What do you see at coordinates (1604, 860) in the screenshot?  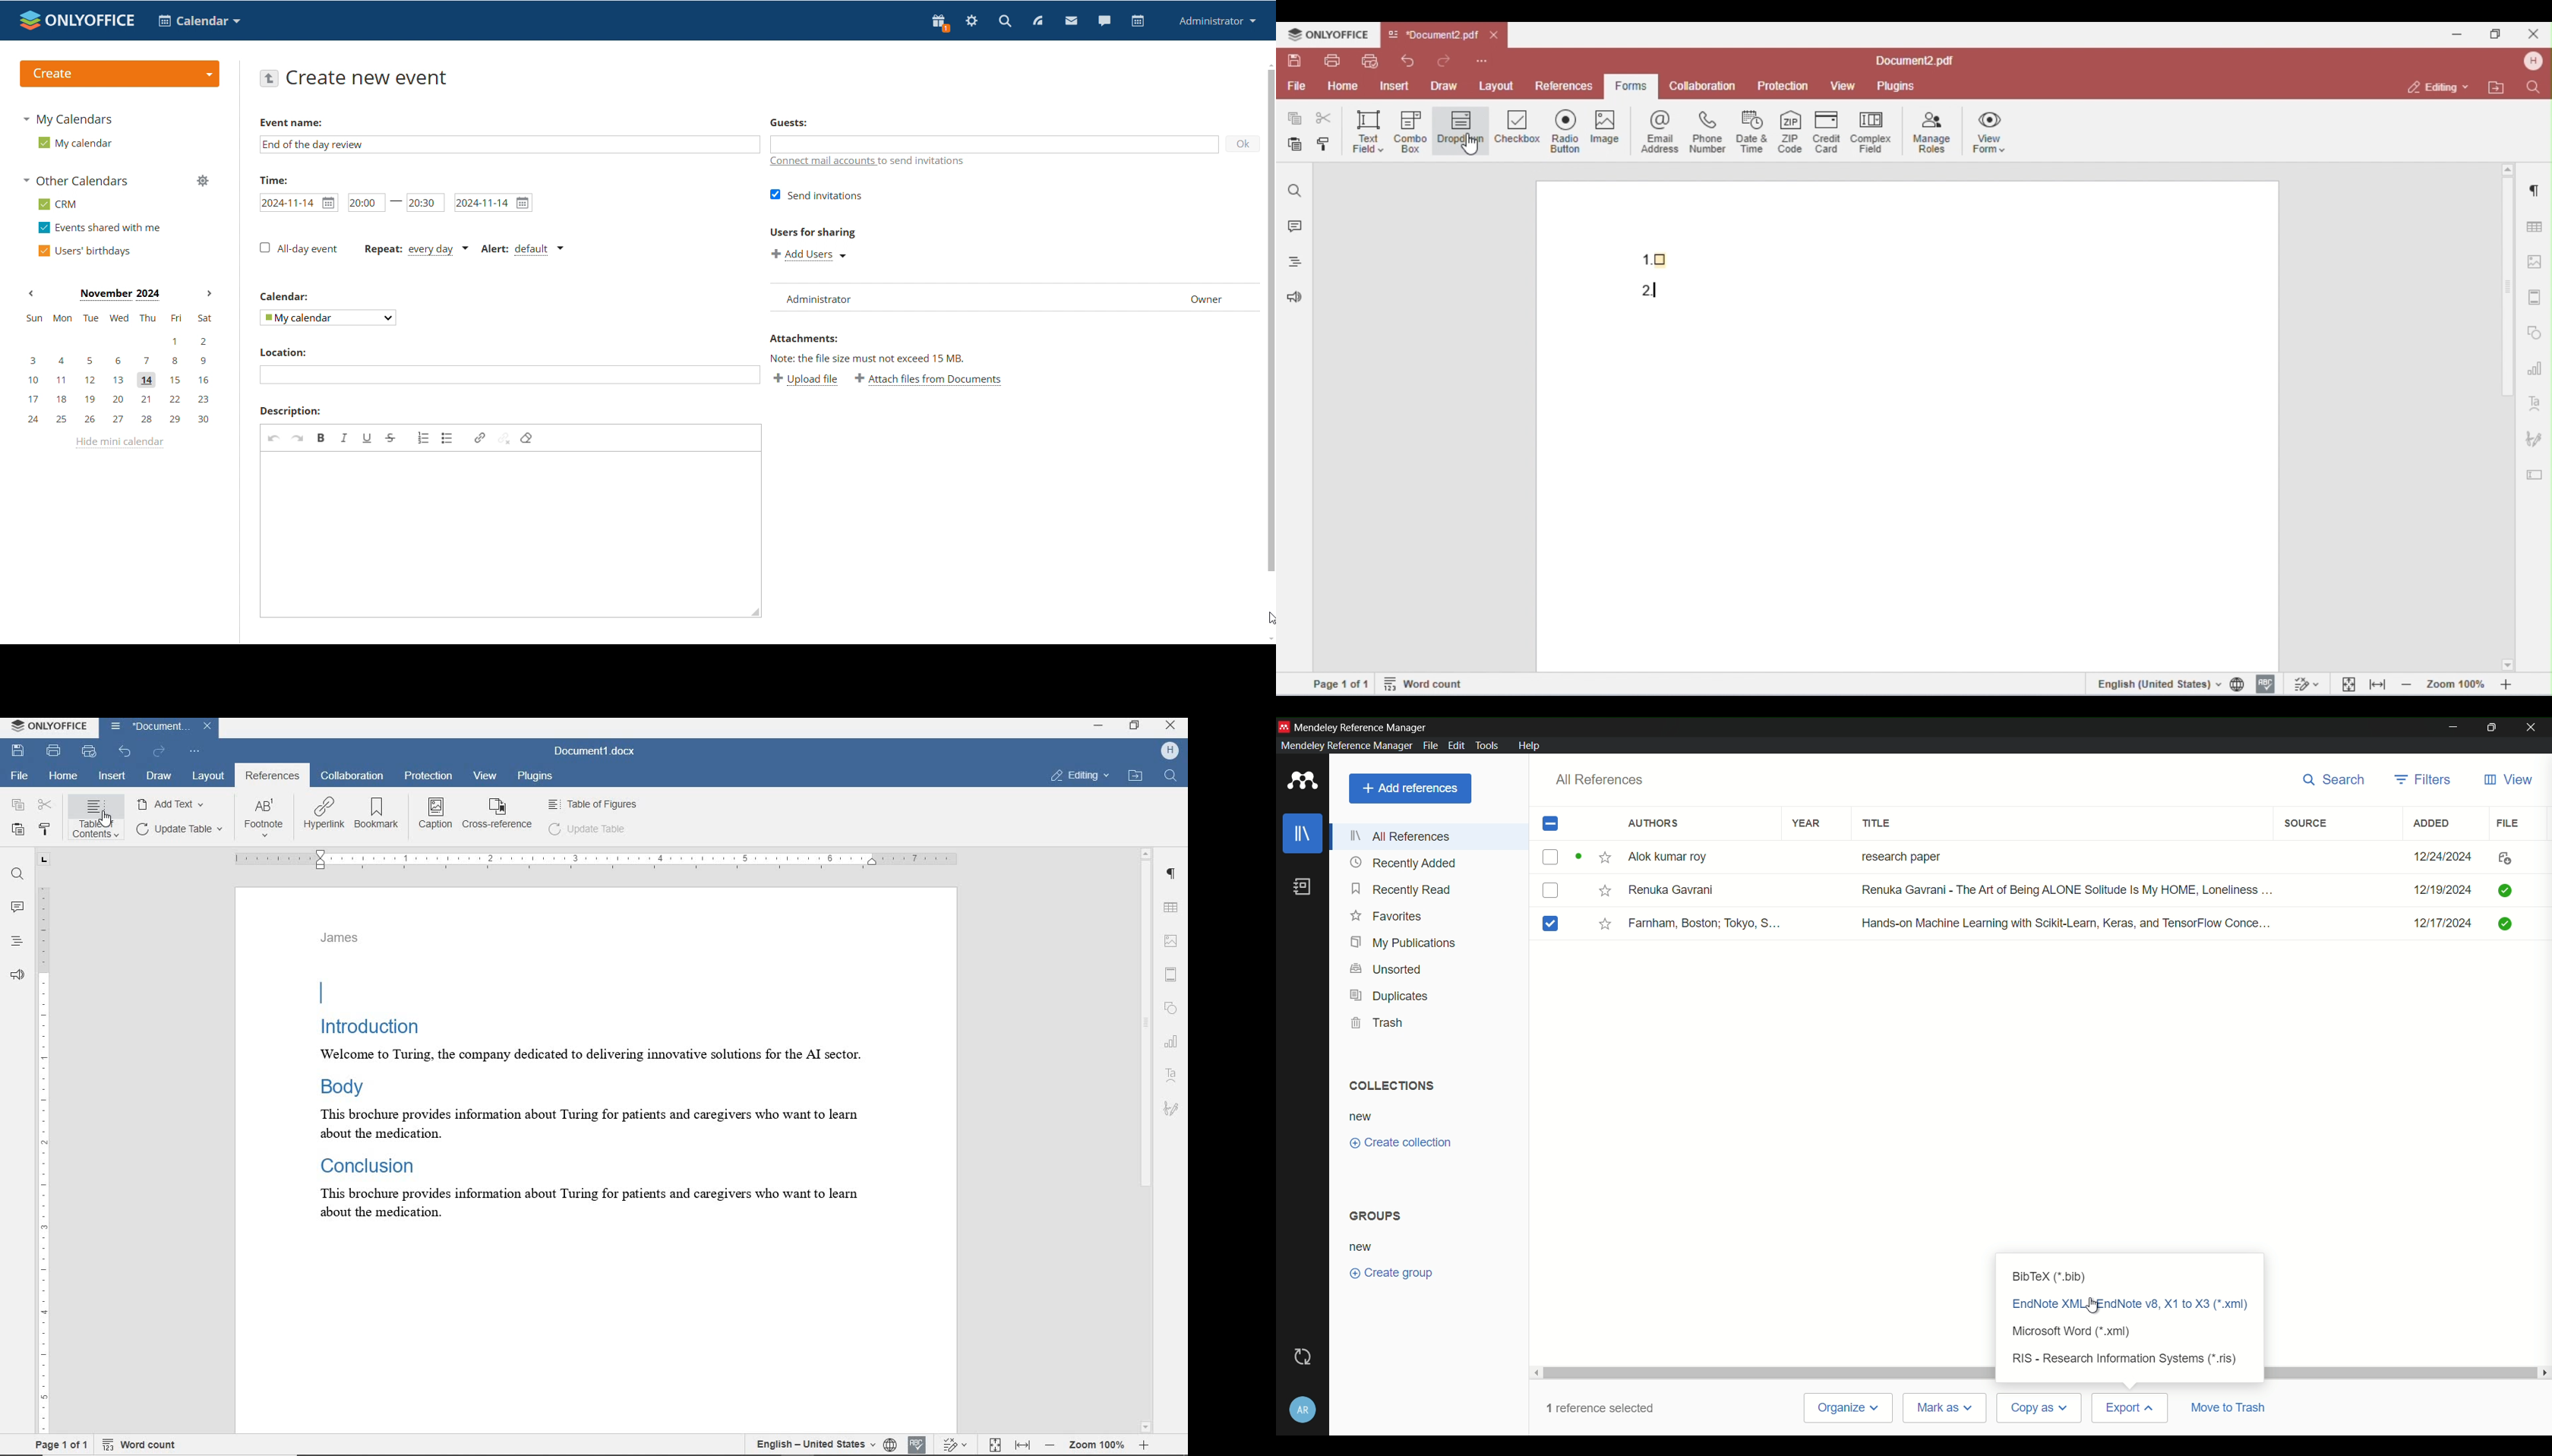 I see `star` at bounding box center [1604, 860].